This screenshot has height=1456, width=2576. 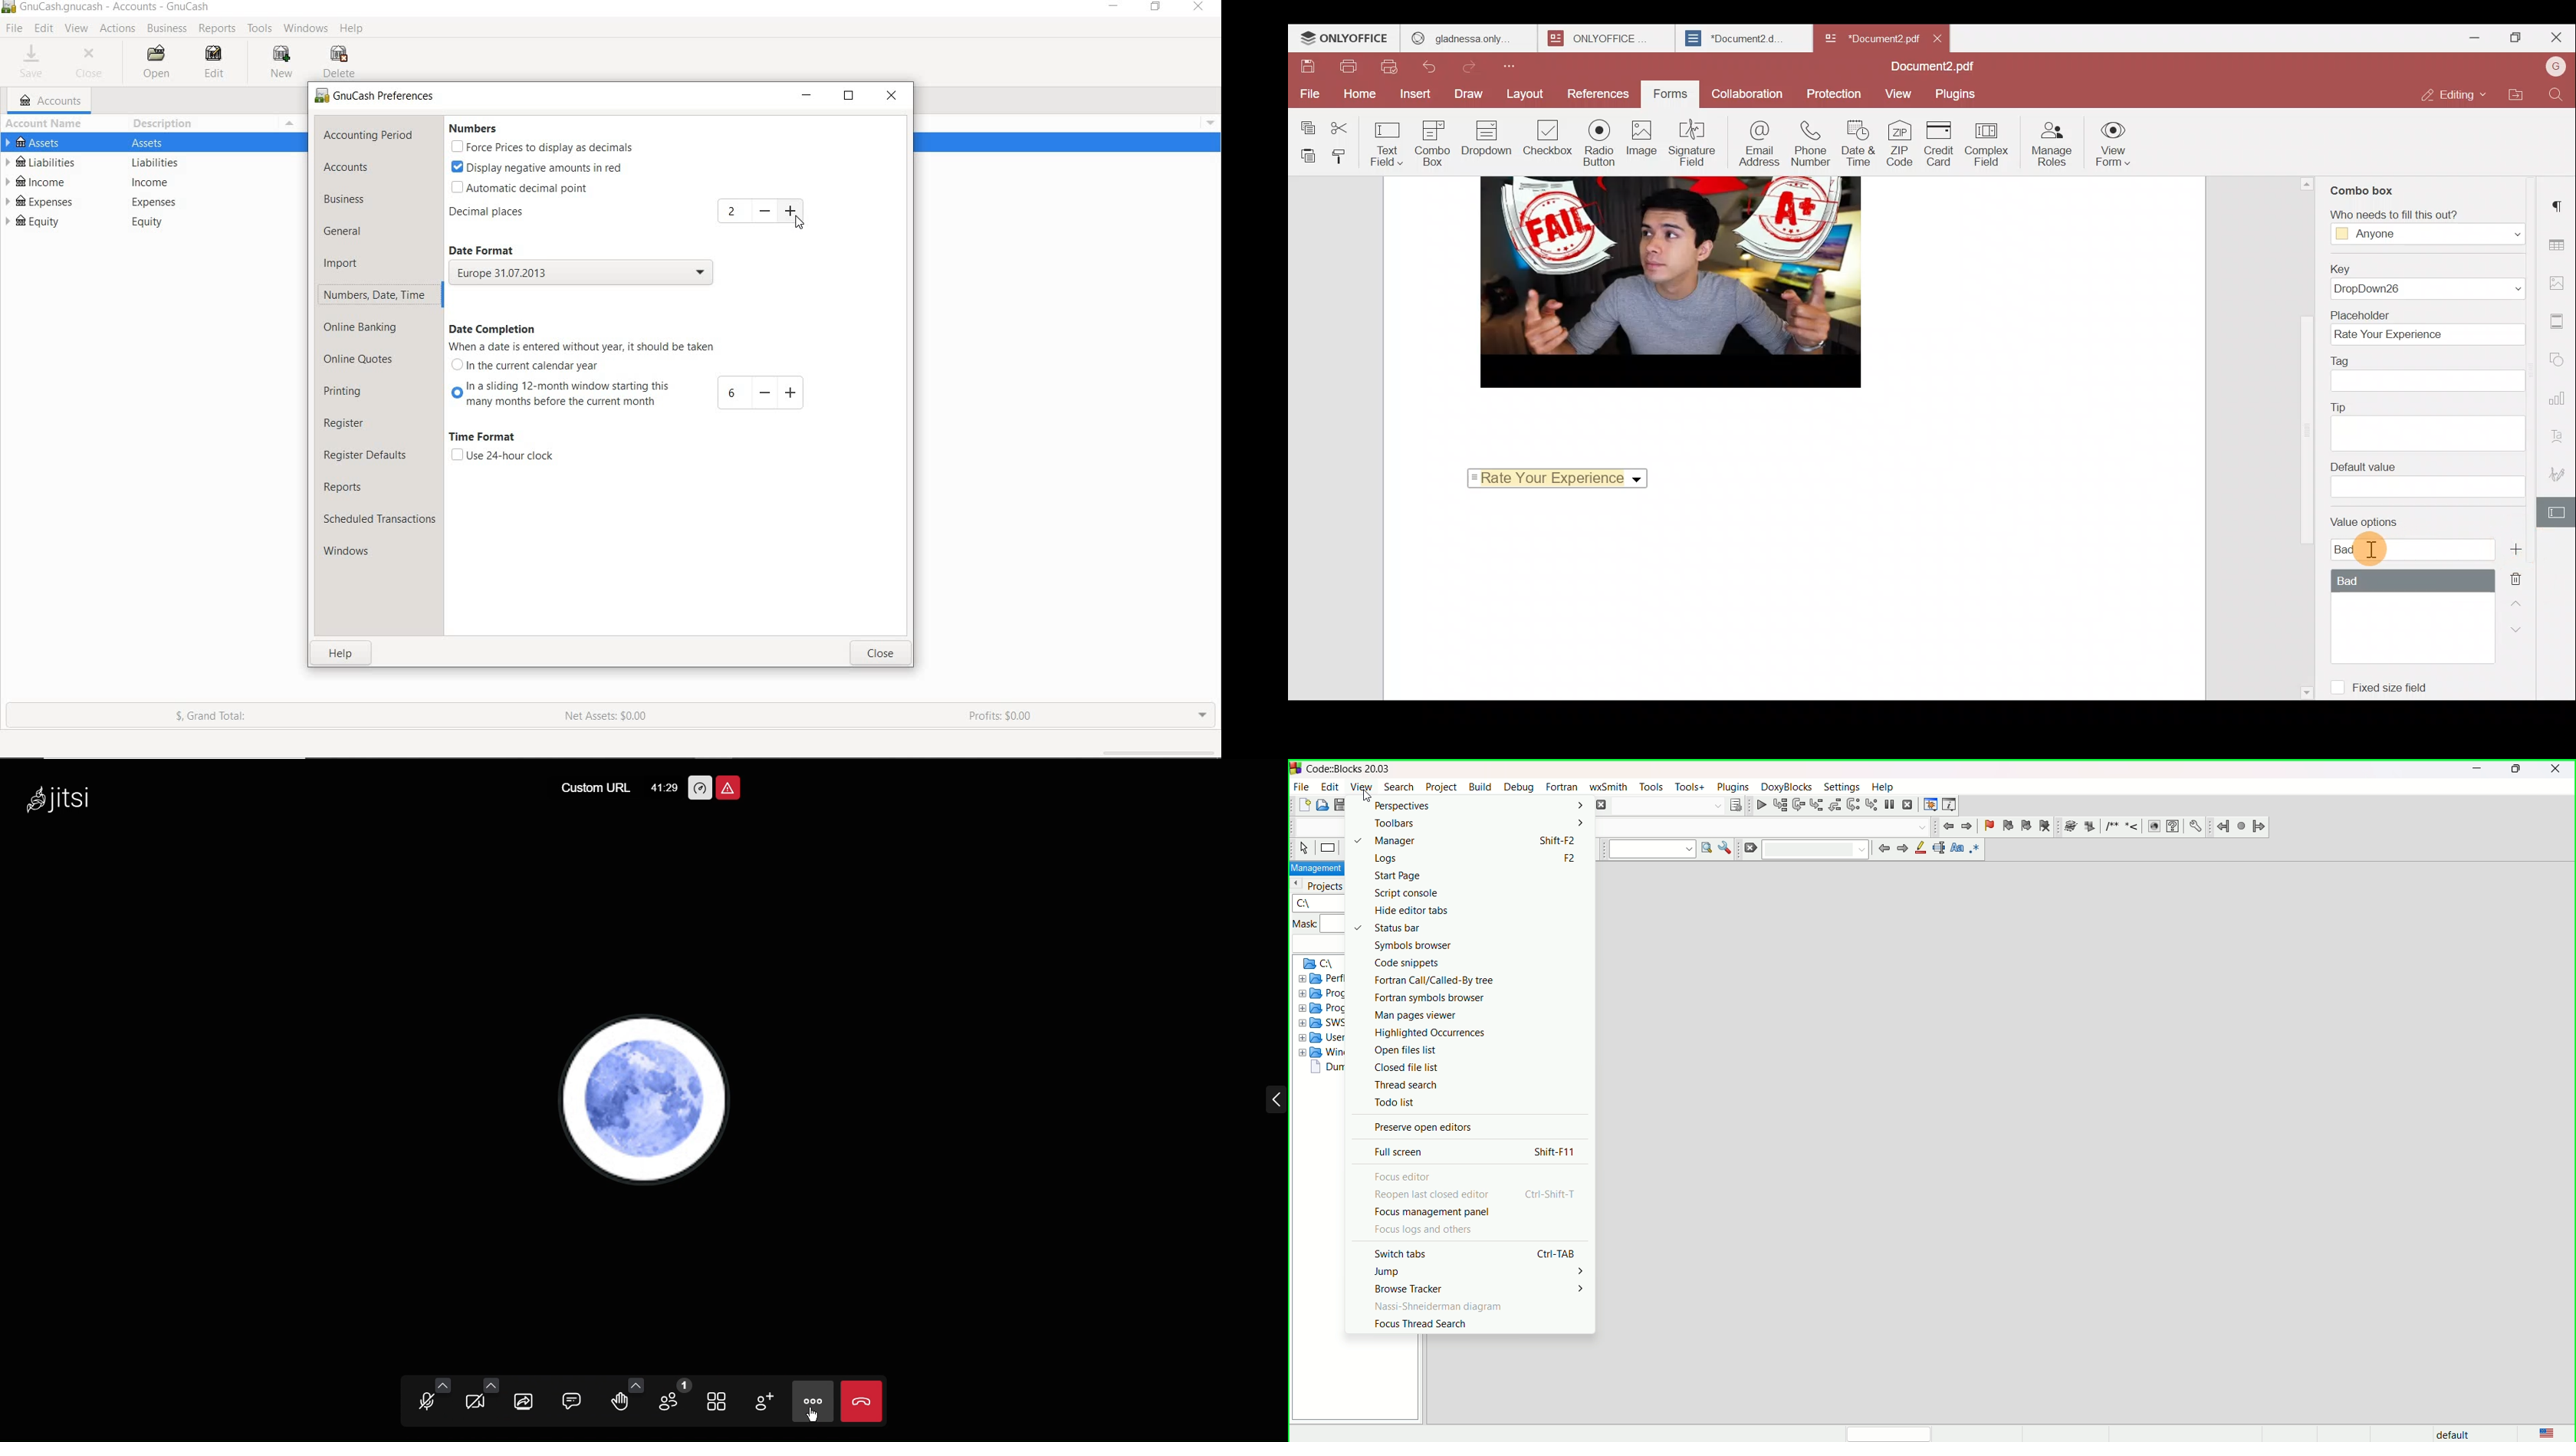 What do you see at coordinates (2258, 827) in the screenshot?
I see `jump forward` at bounding box center [2258, 827].